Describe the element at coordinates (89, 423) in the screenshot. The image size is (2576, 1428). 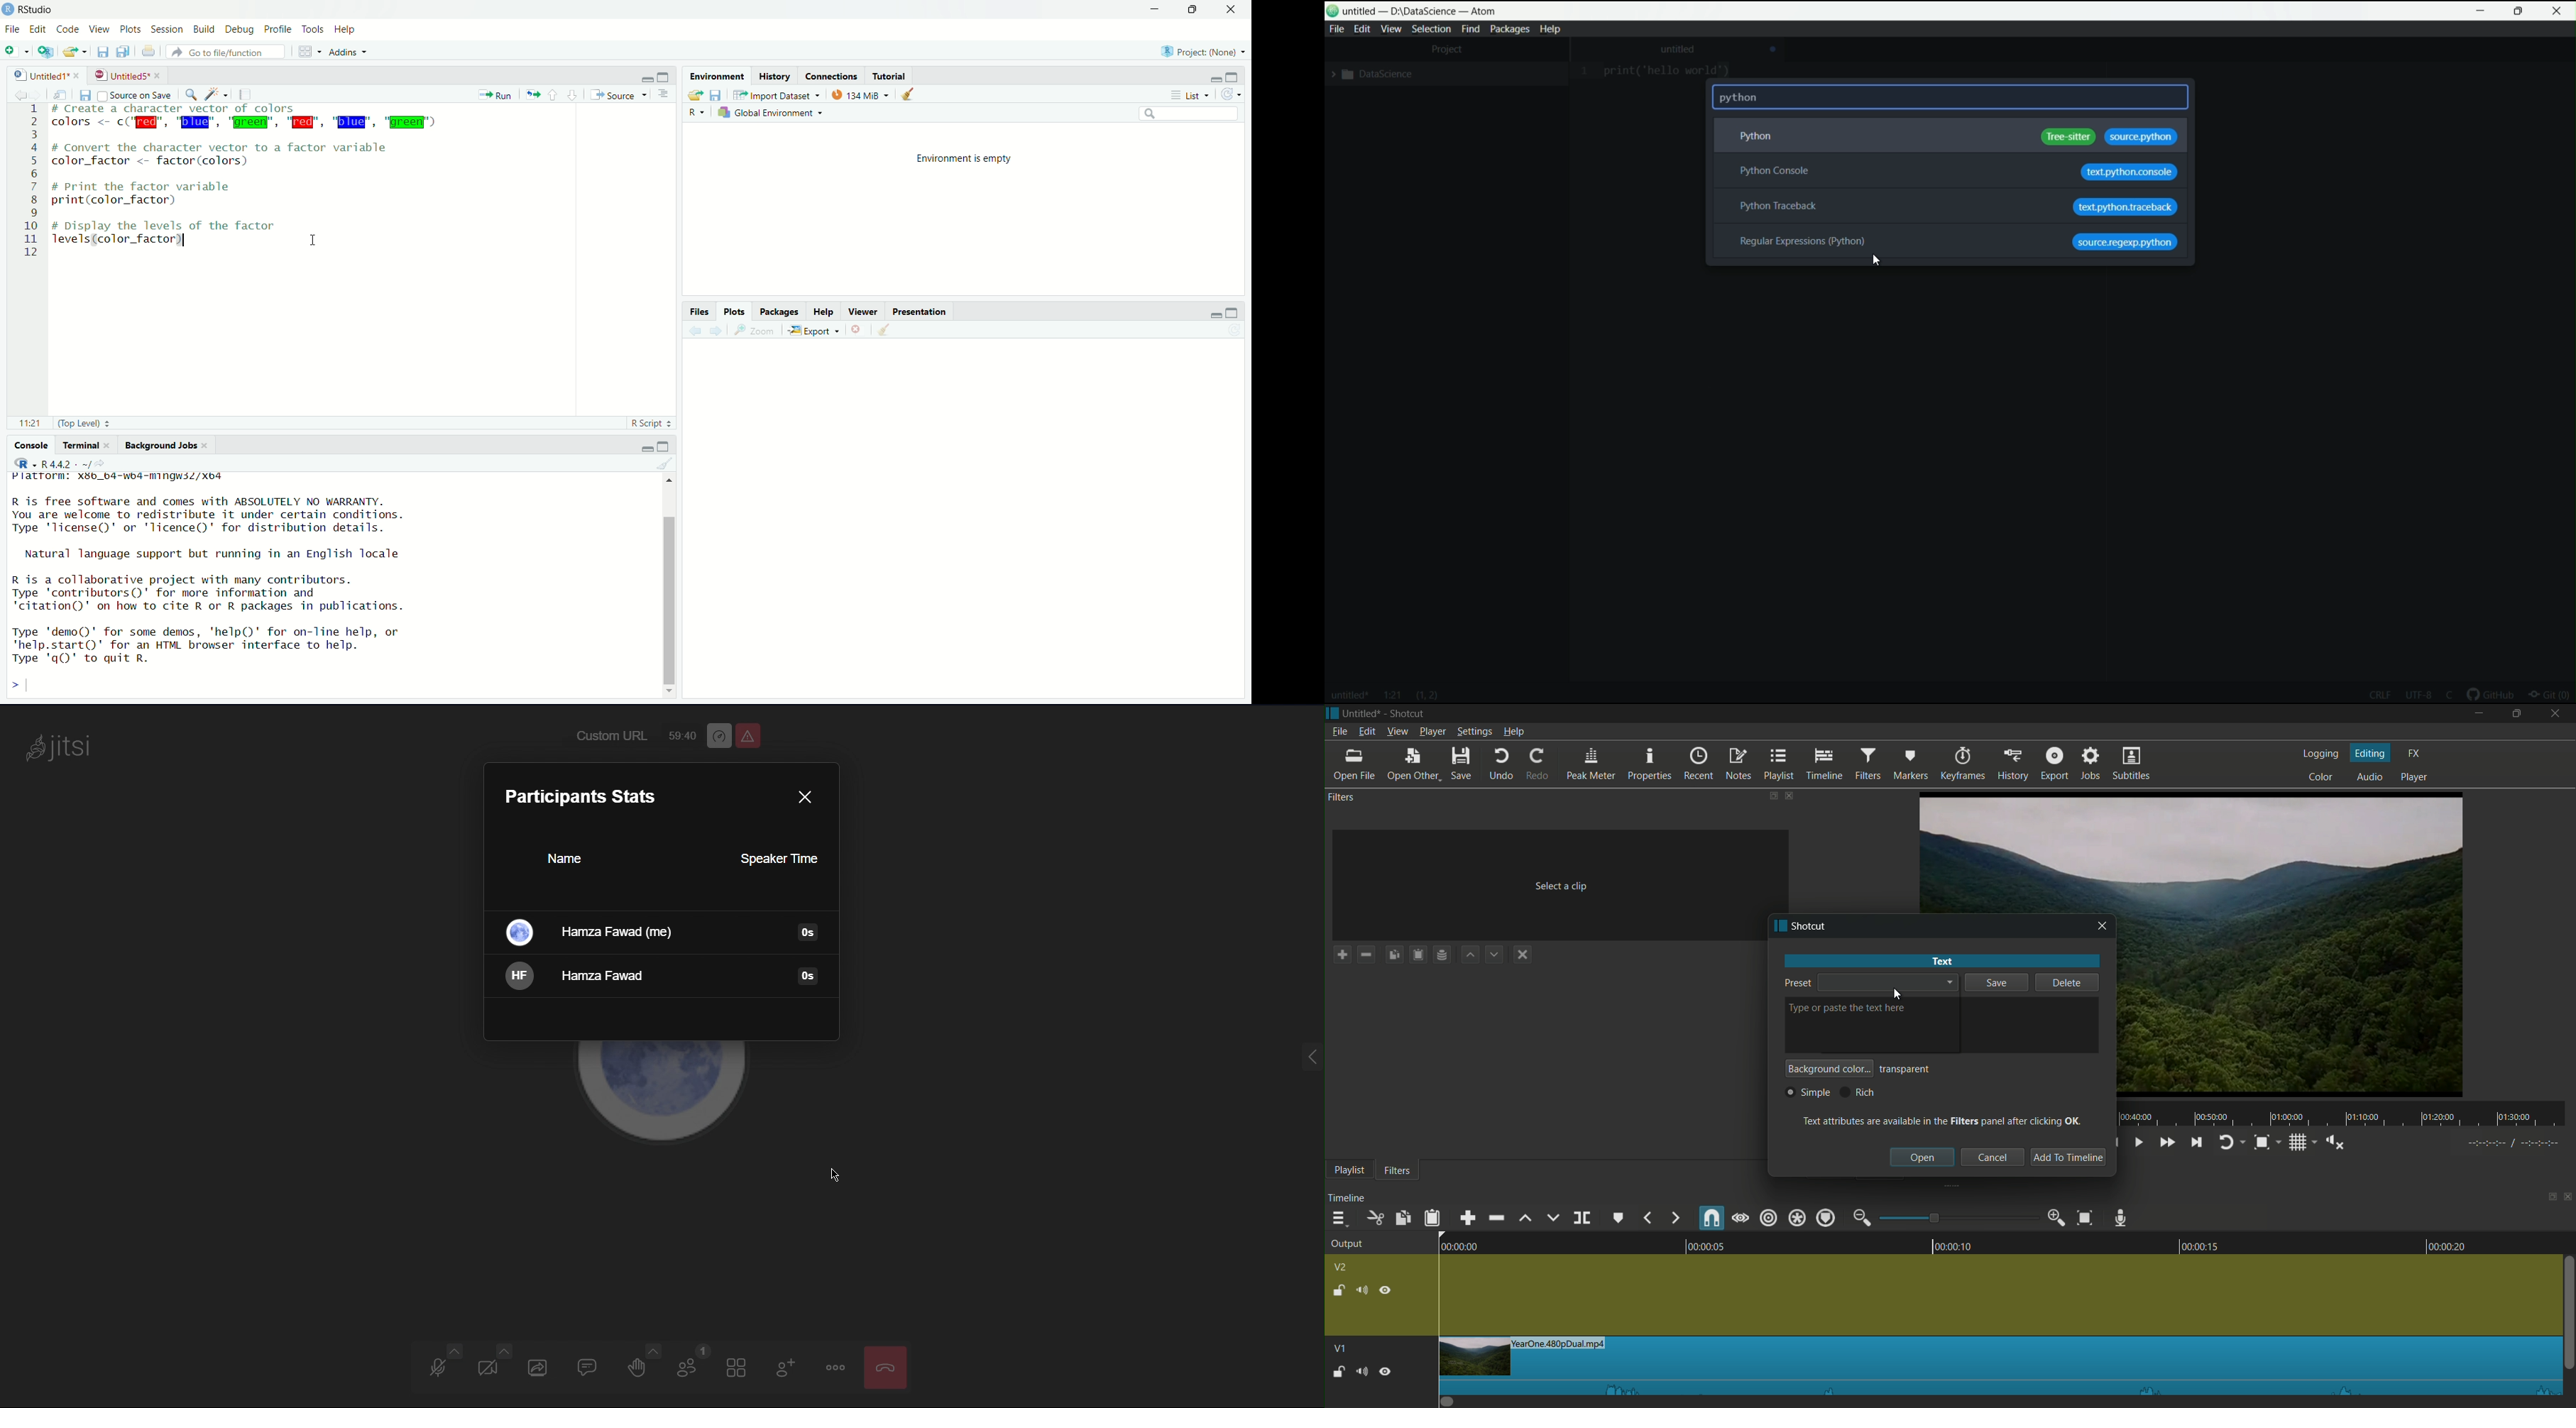
I see `(top level)` at that location.